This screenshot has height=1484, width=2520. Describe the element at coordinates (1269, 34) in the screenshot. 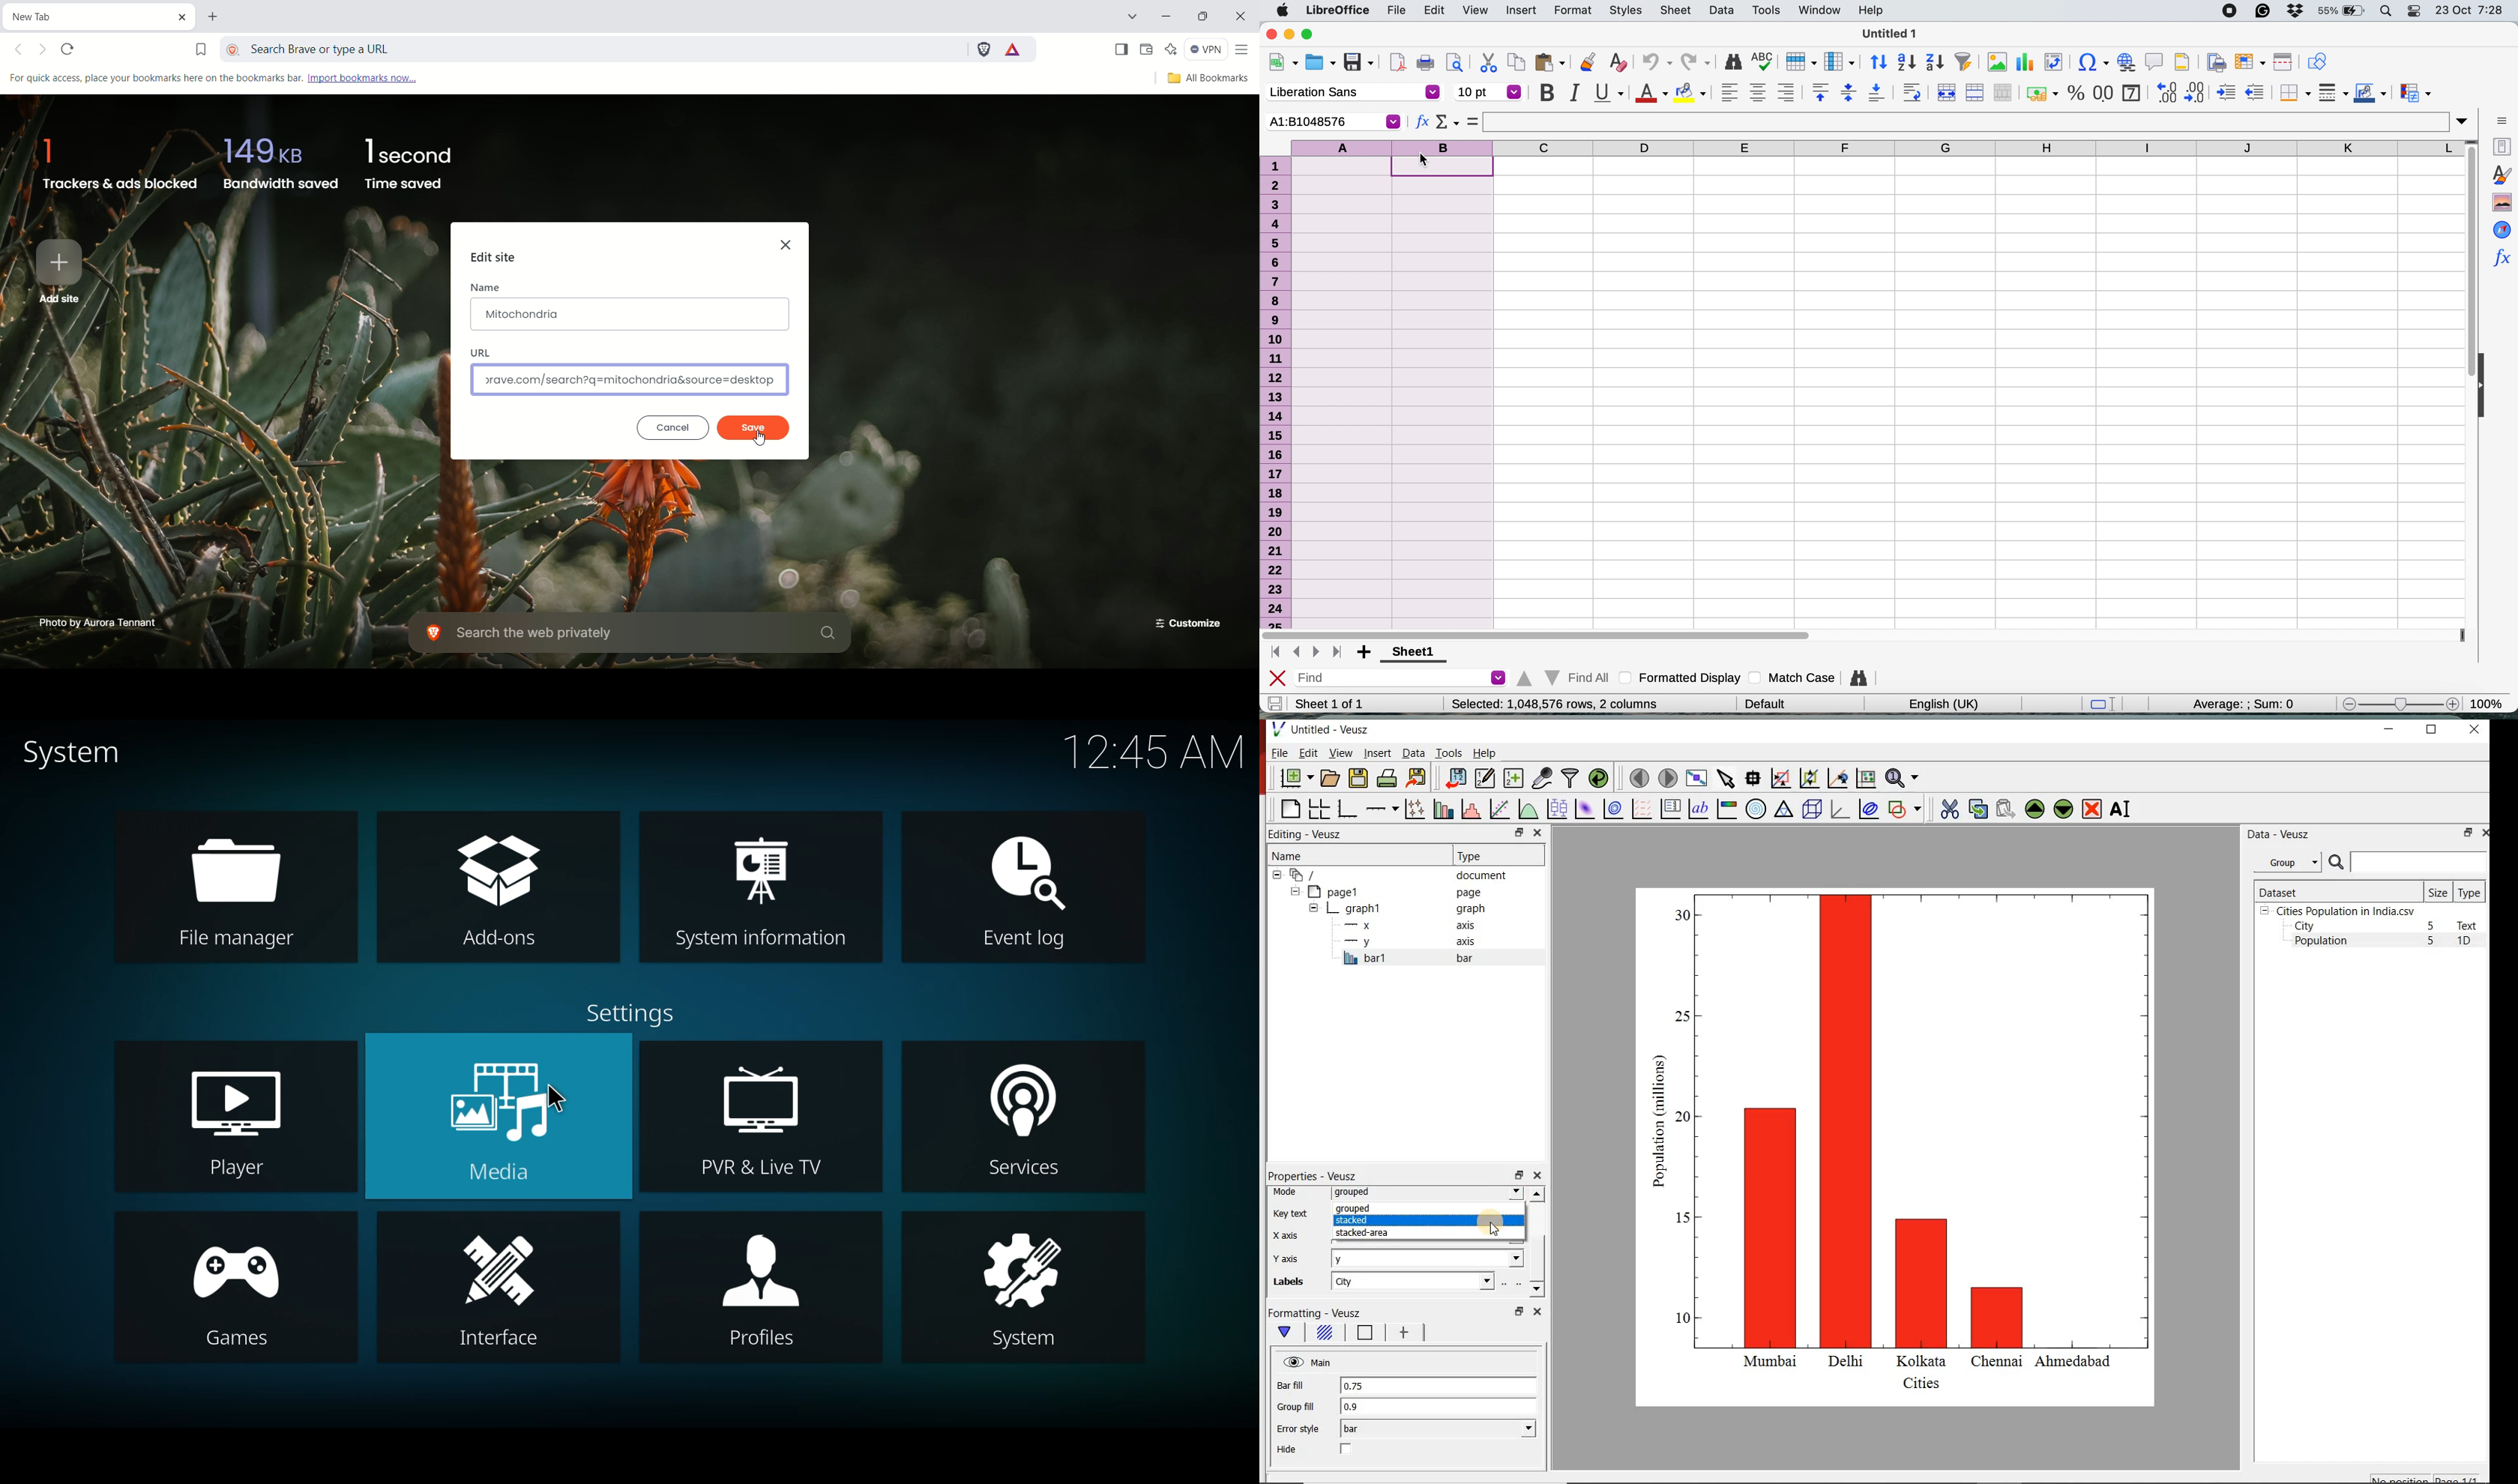

I see `close` at that location.